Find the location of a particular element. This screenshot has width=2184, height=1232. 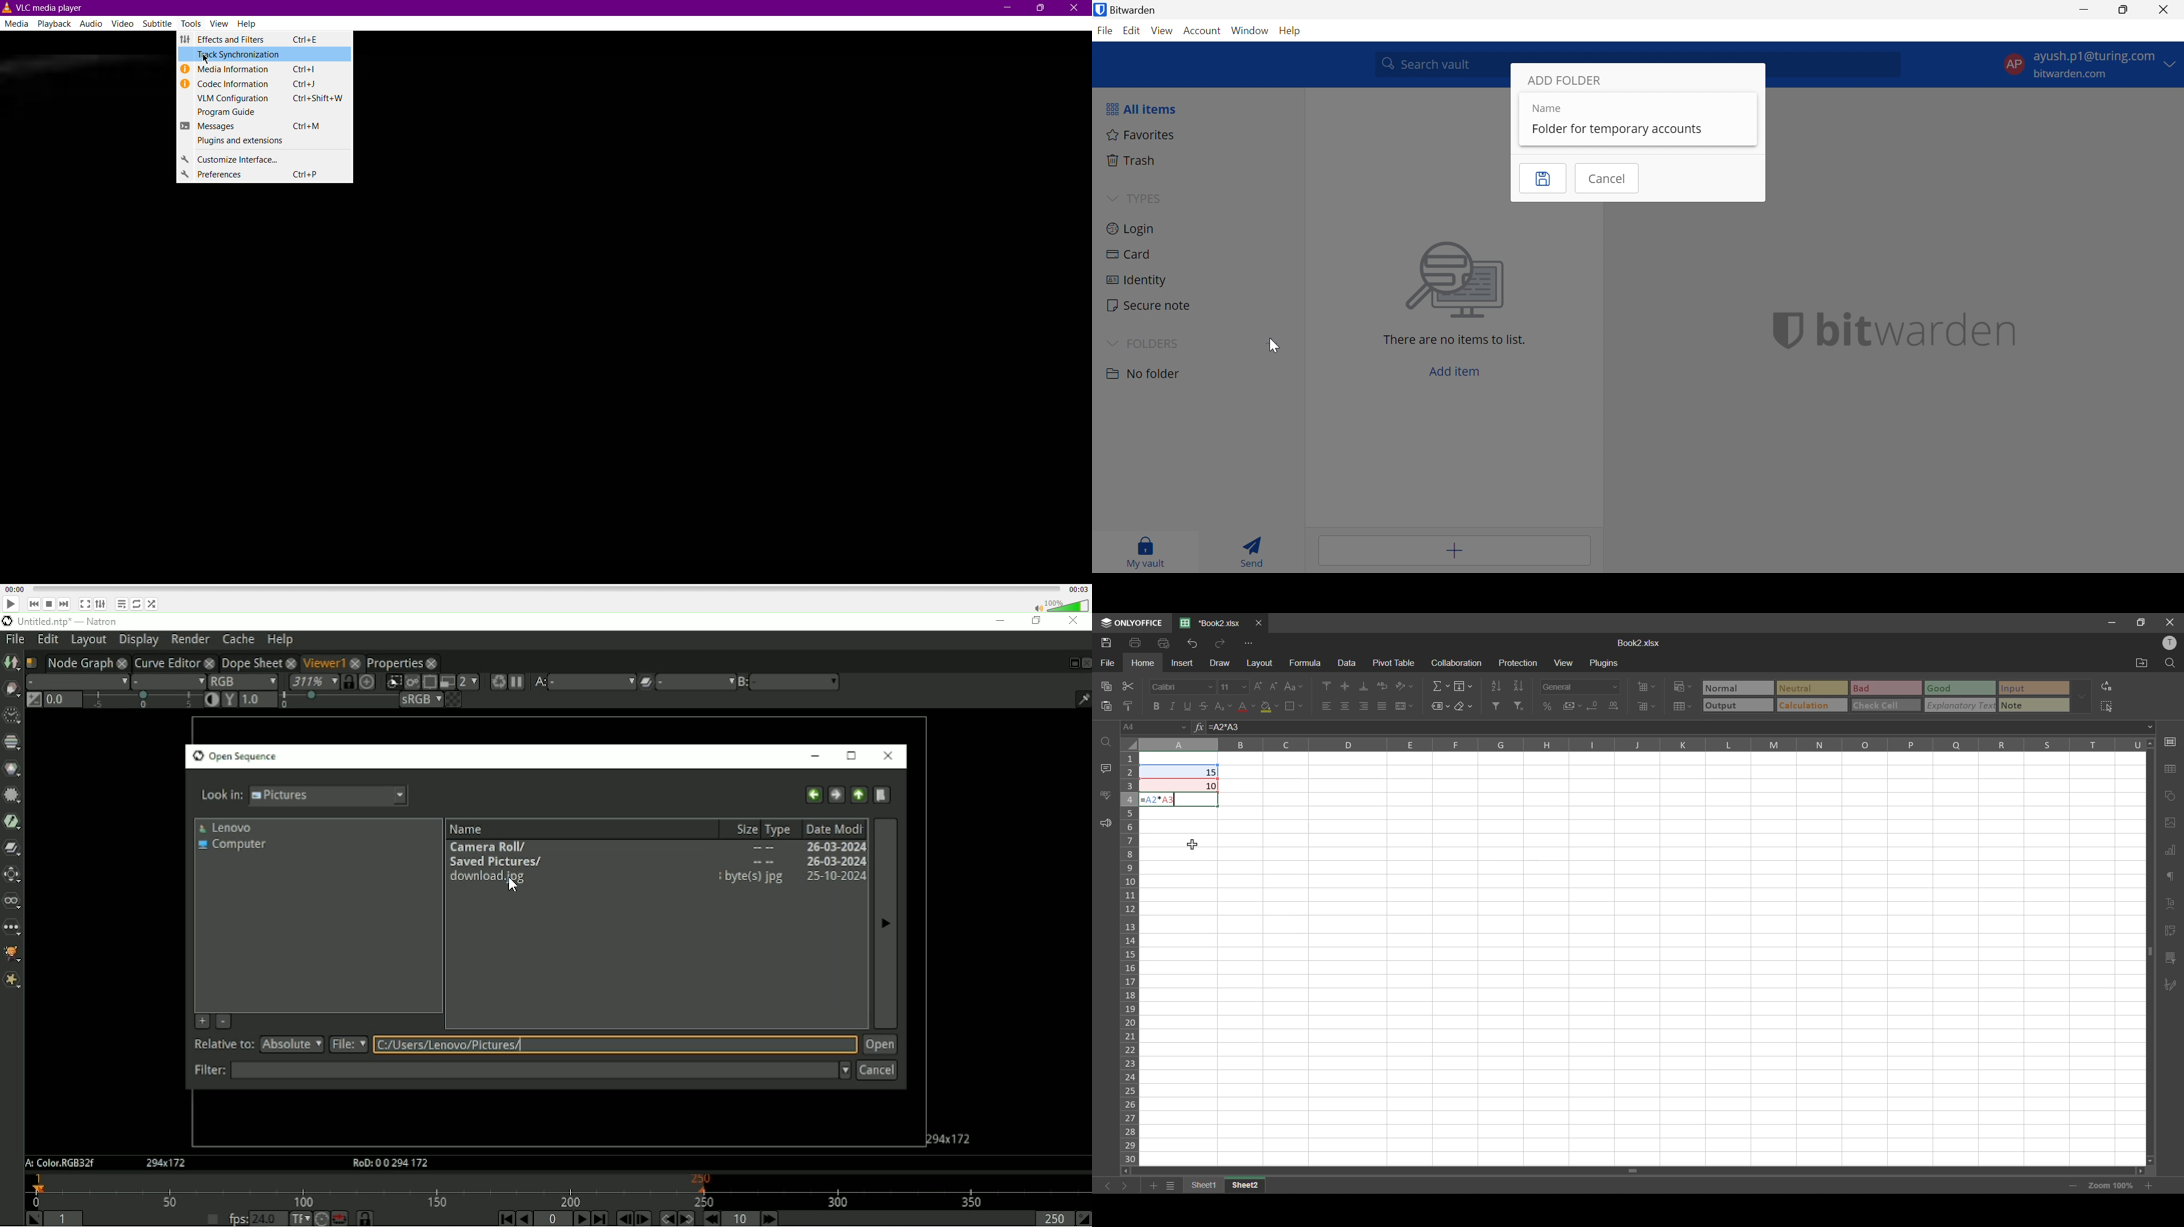

zoom out is located at coordinates (2073, 1185).